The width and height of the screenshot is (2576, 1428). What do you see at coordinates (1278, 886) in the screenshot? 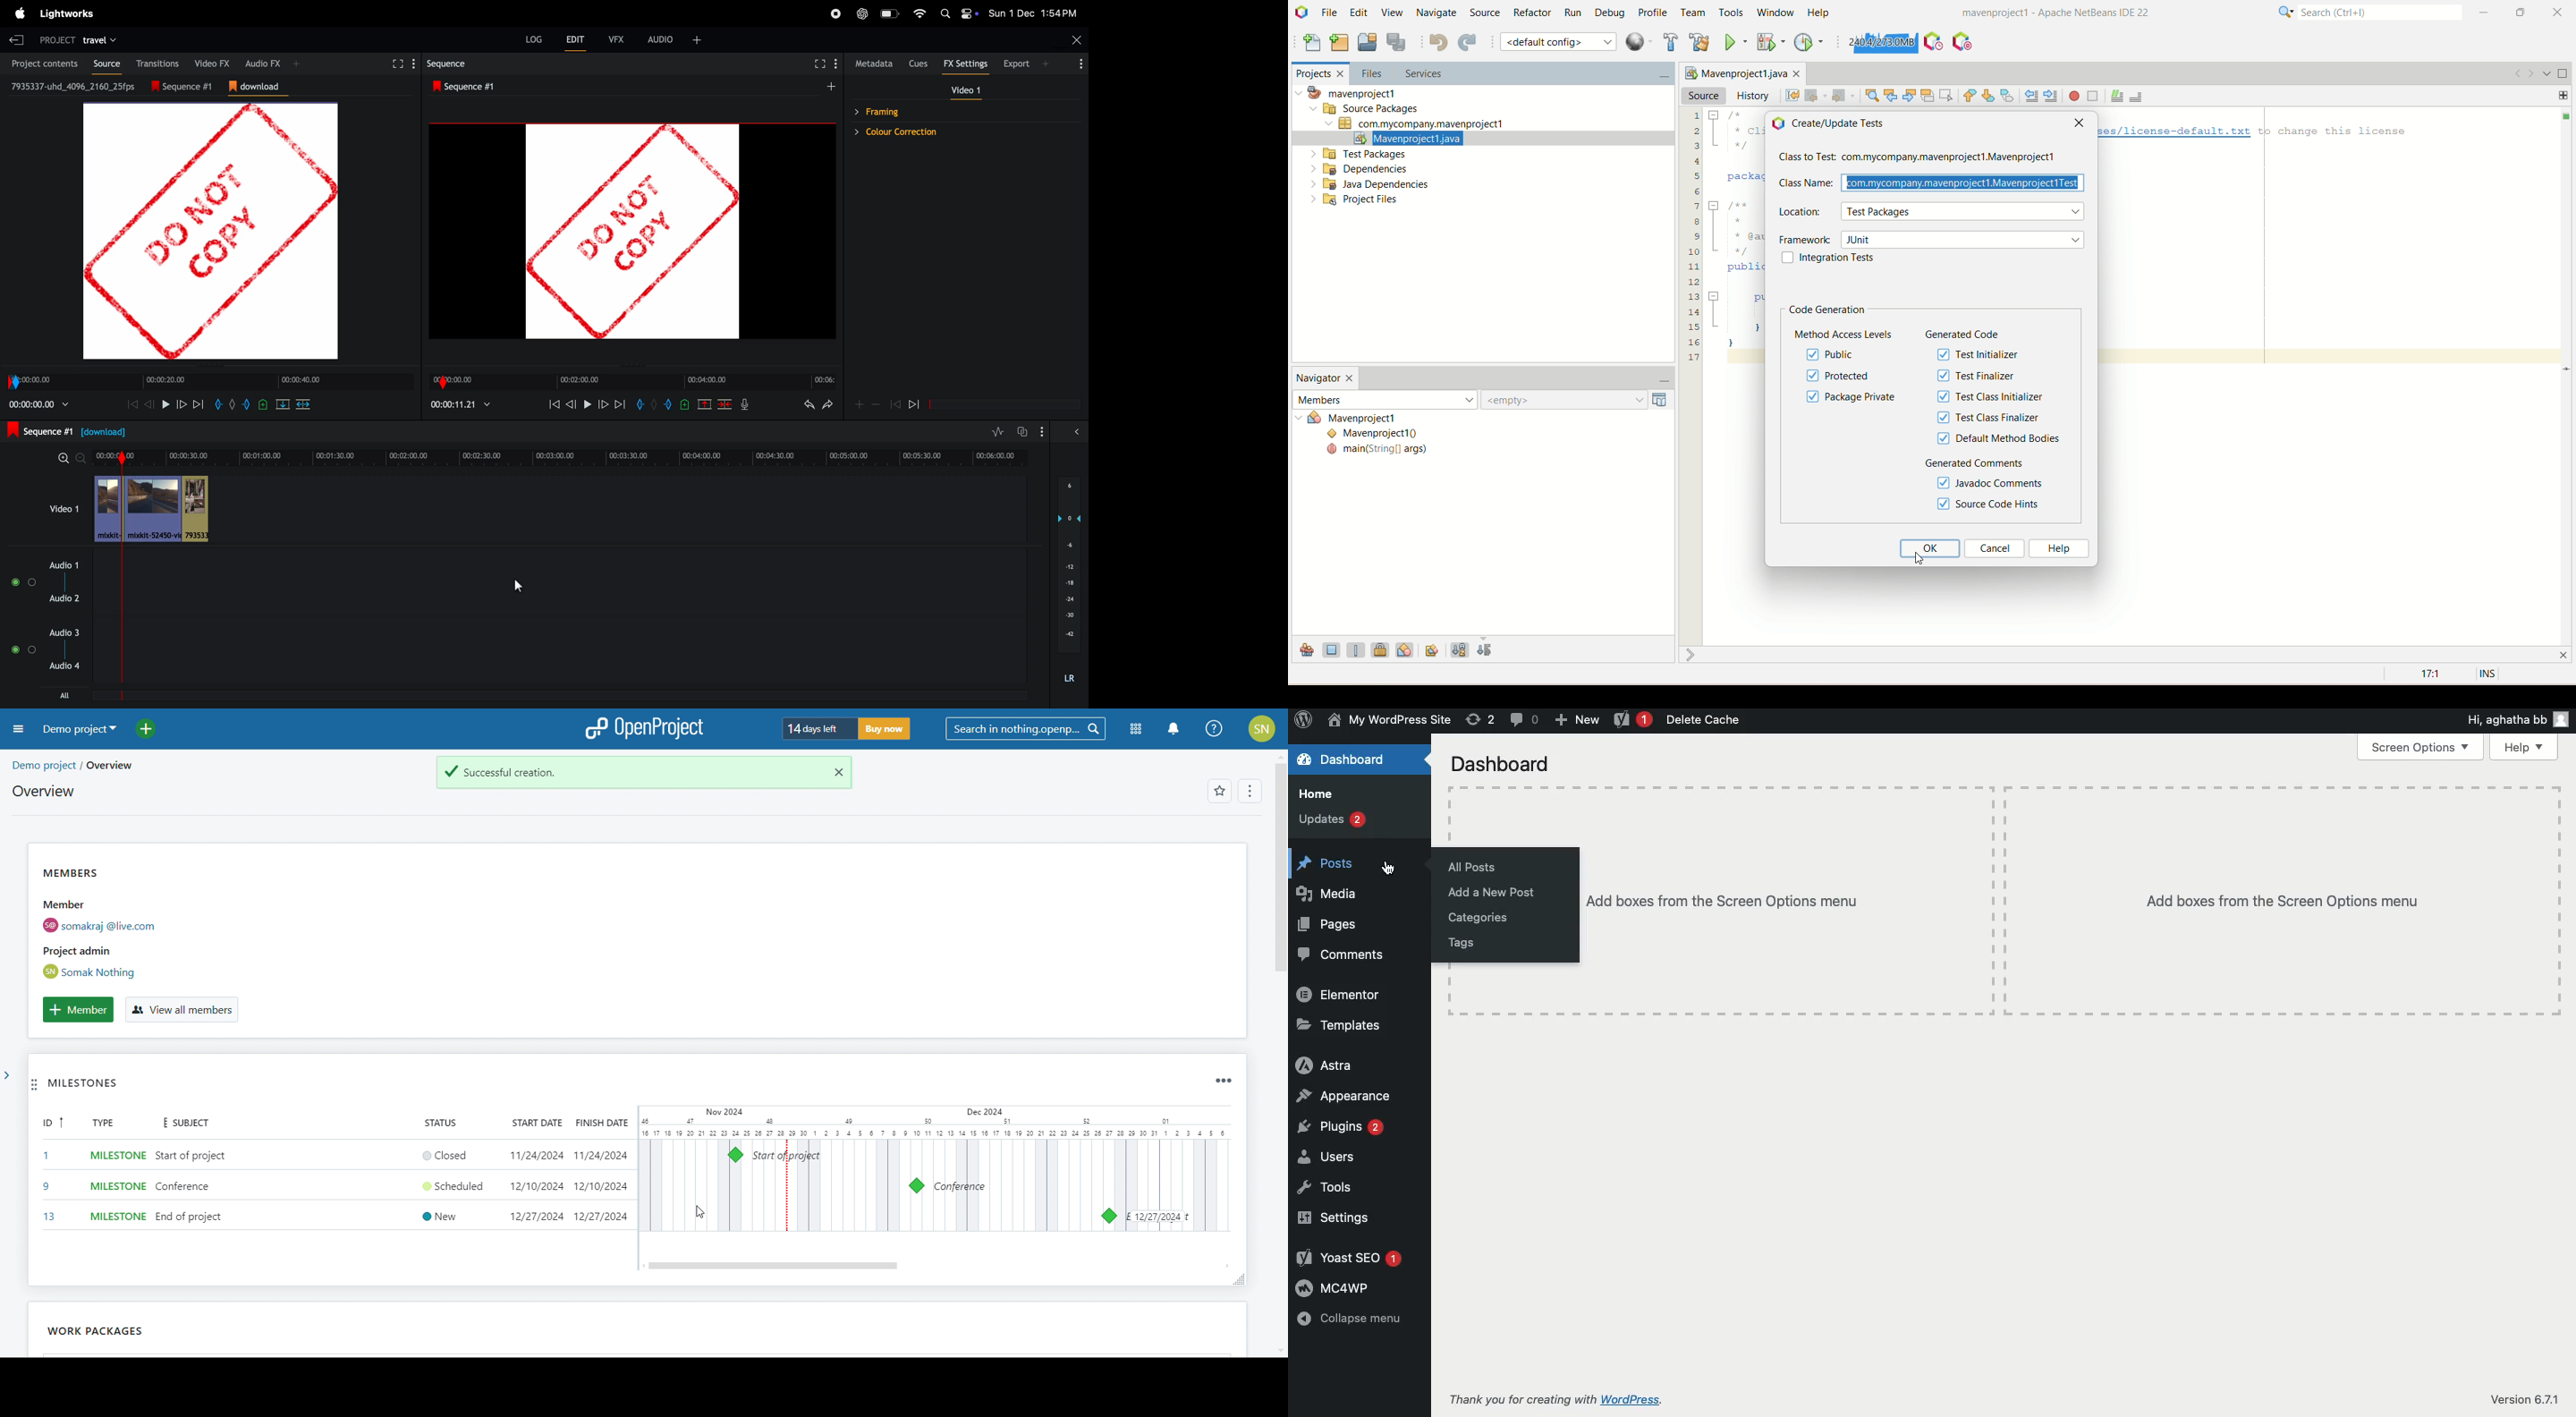
I see `scroll bar` at bounding box center [1278, 886].